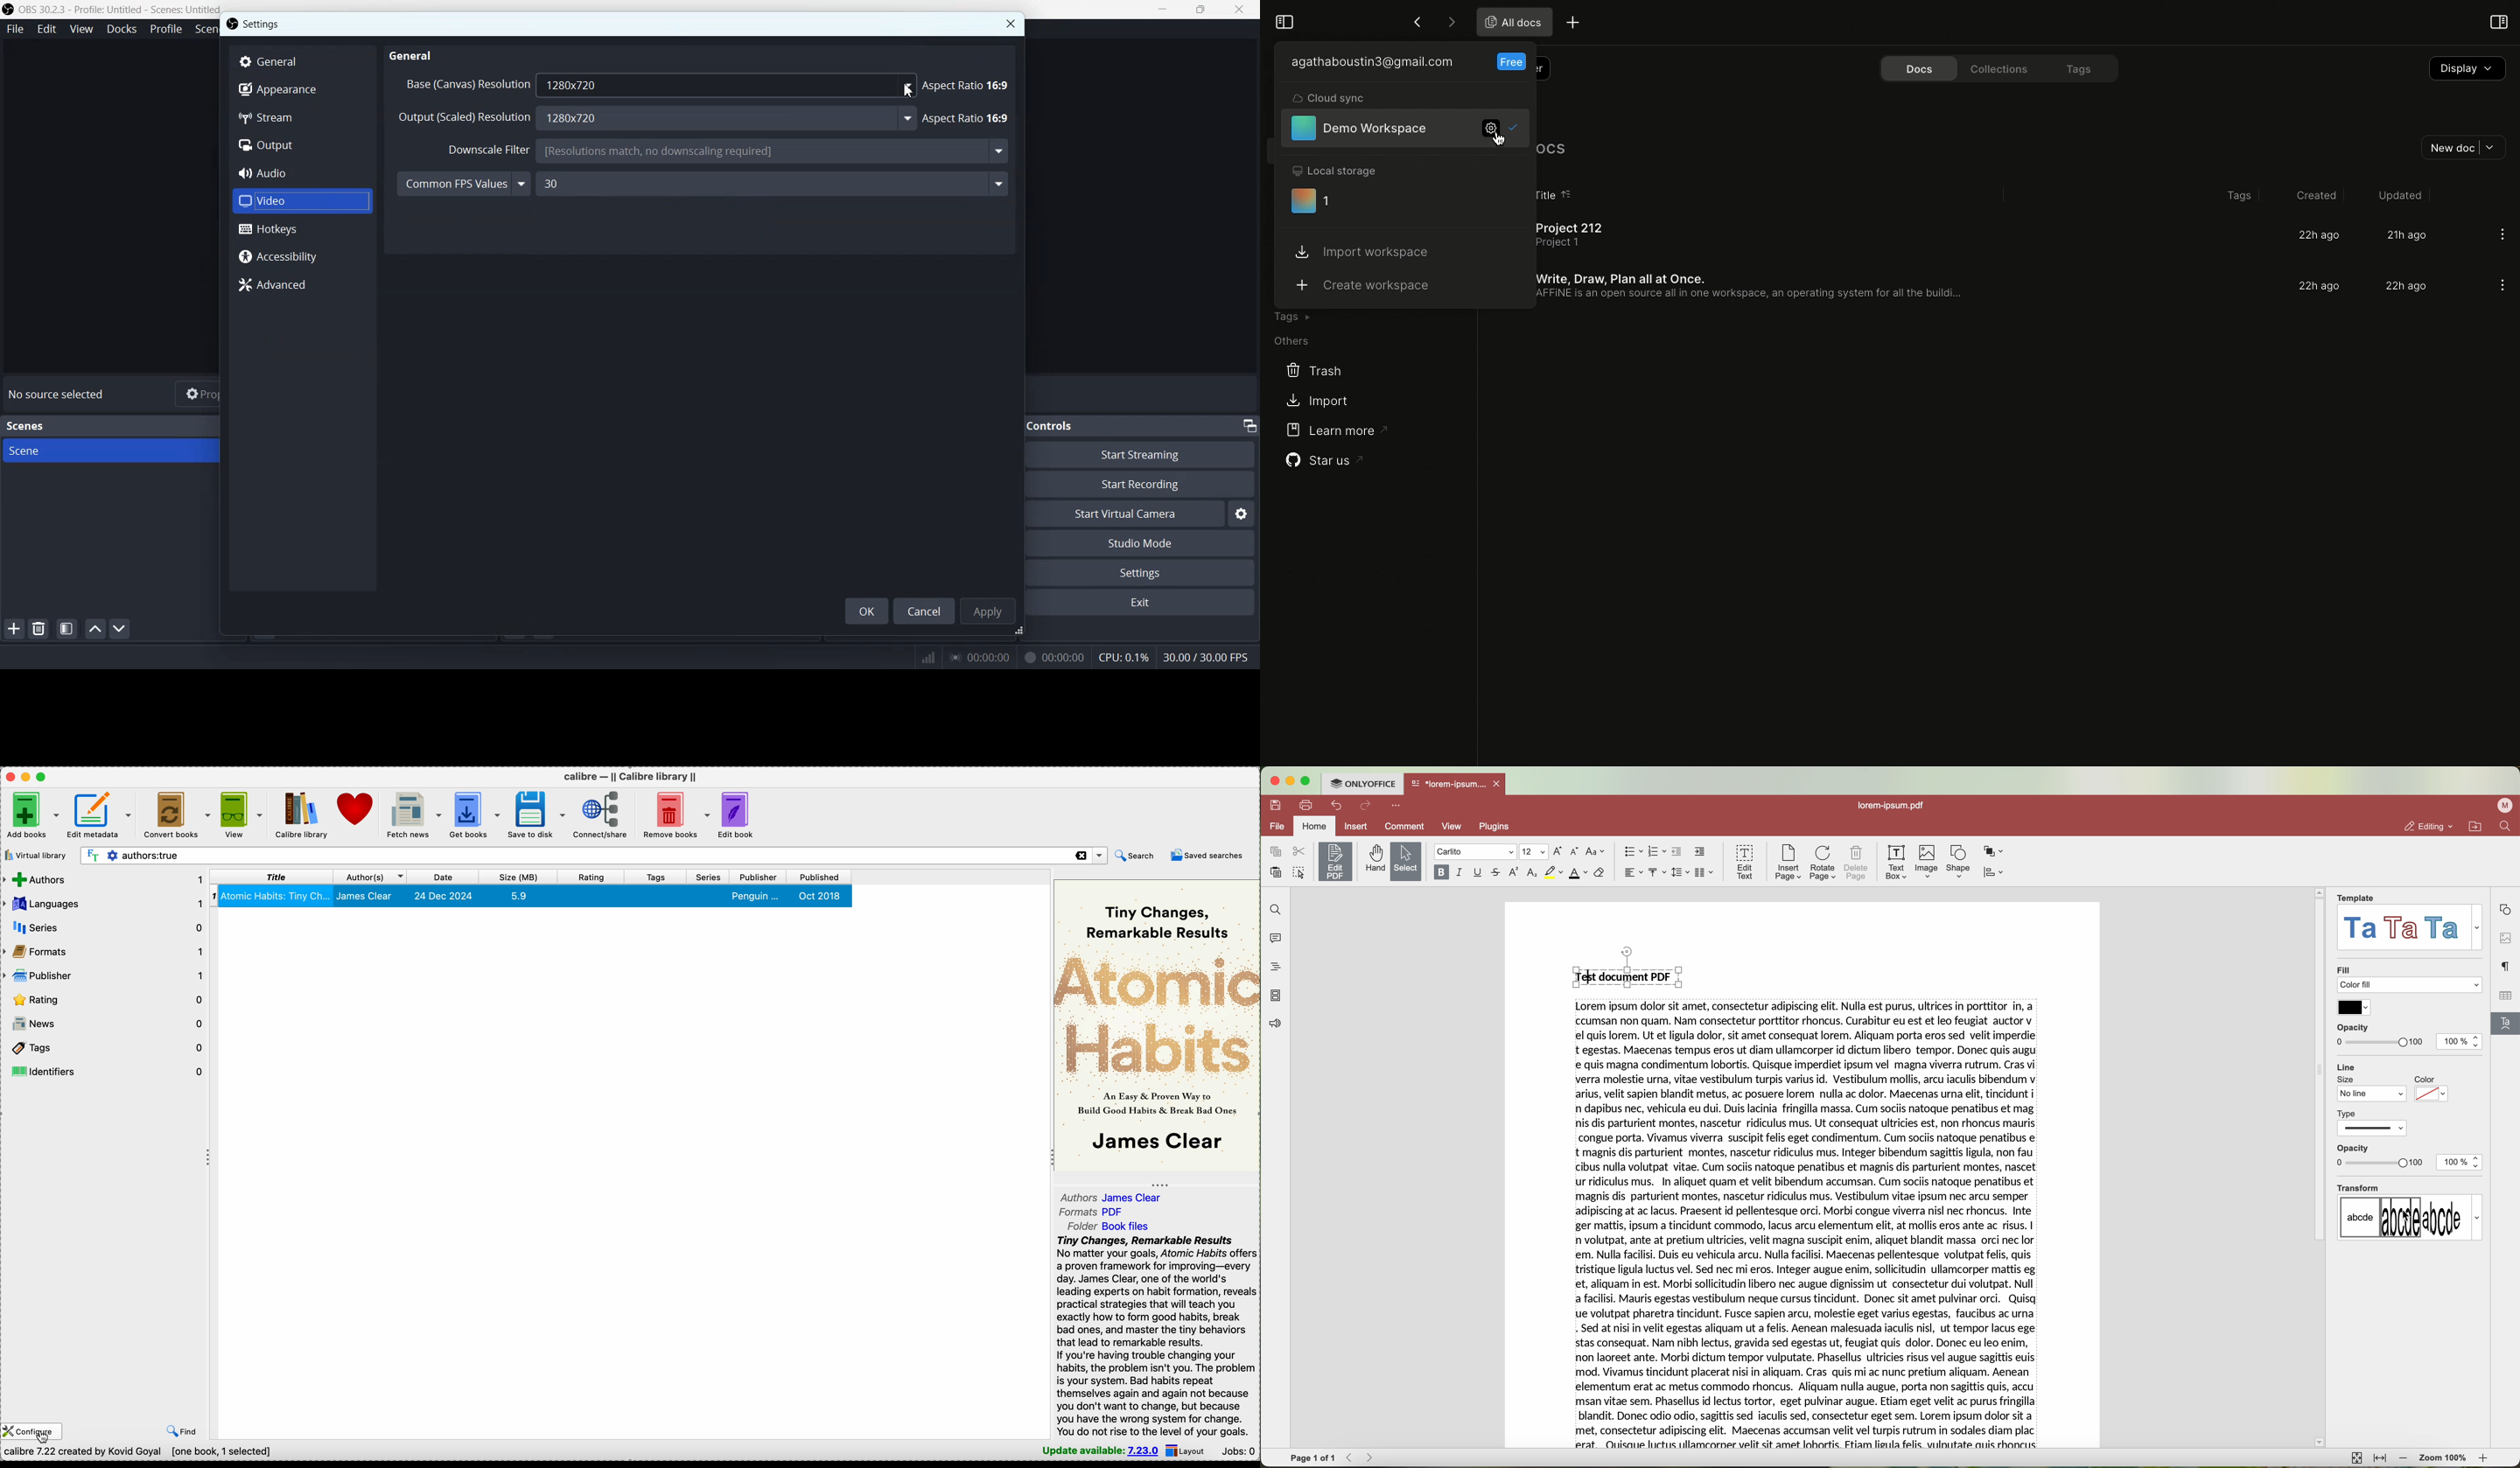 Image resolution: width=2520 pixels, height=1484 pixels. I want to click on redo, so click(1366, 806).